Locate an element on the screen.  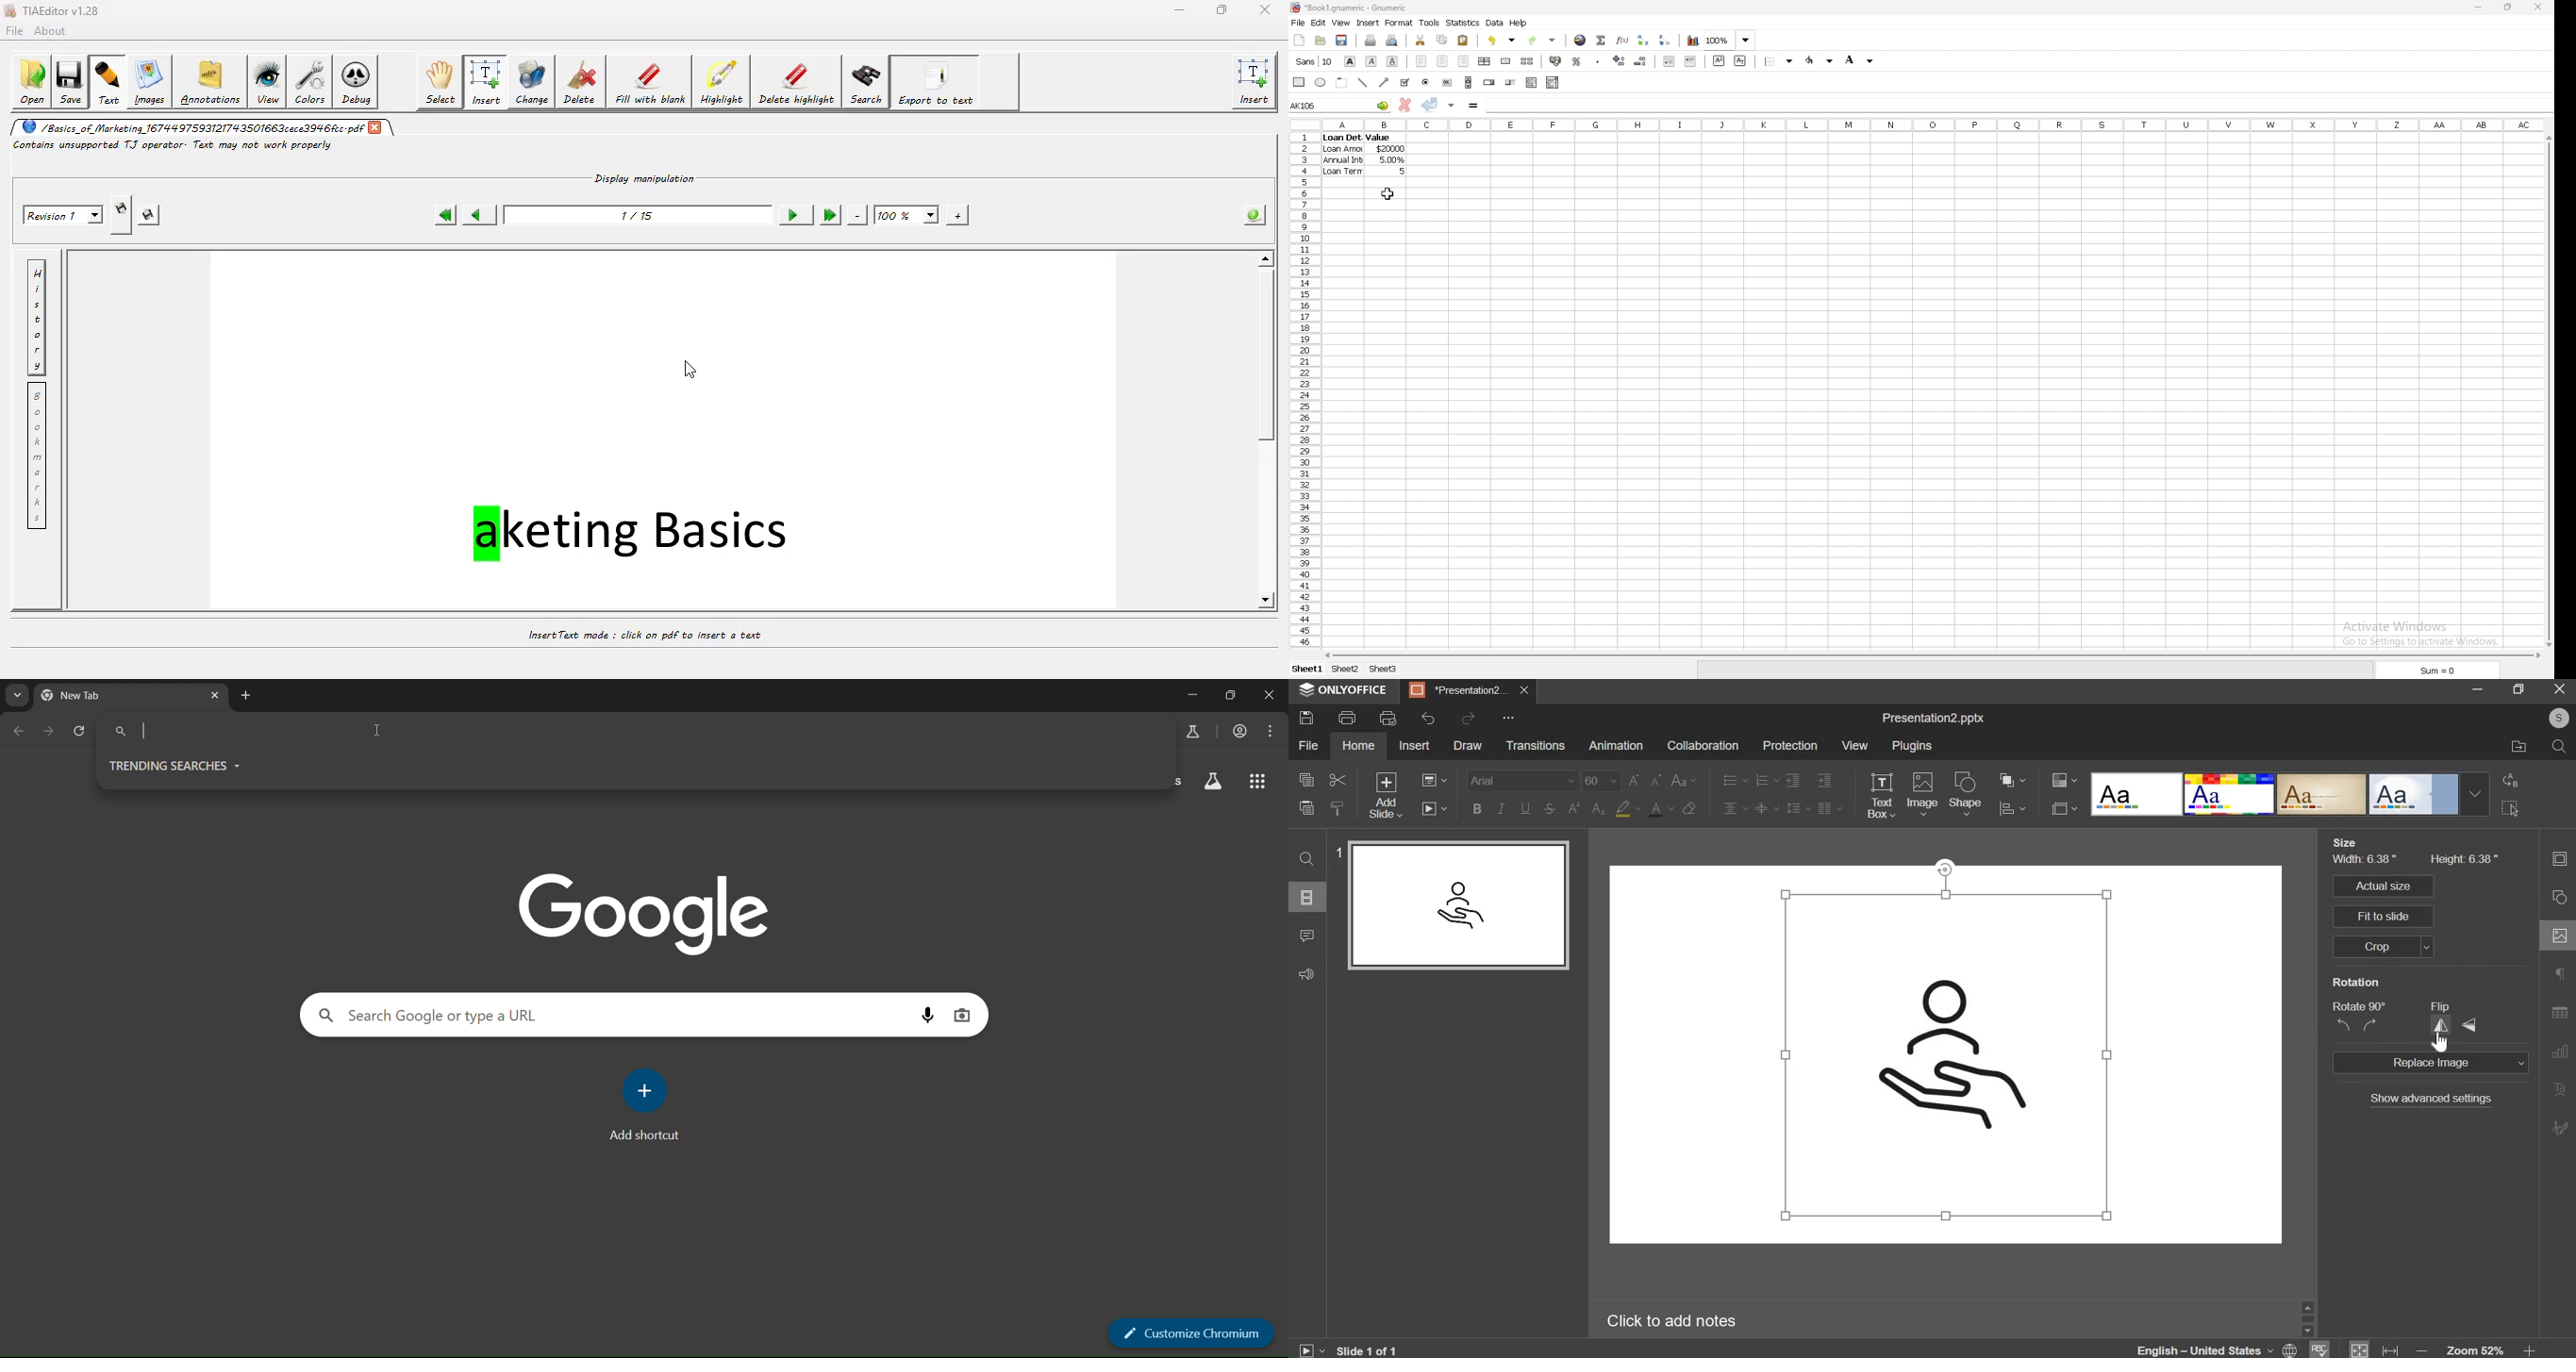
add slides is located at coordinates (1385, 795).